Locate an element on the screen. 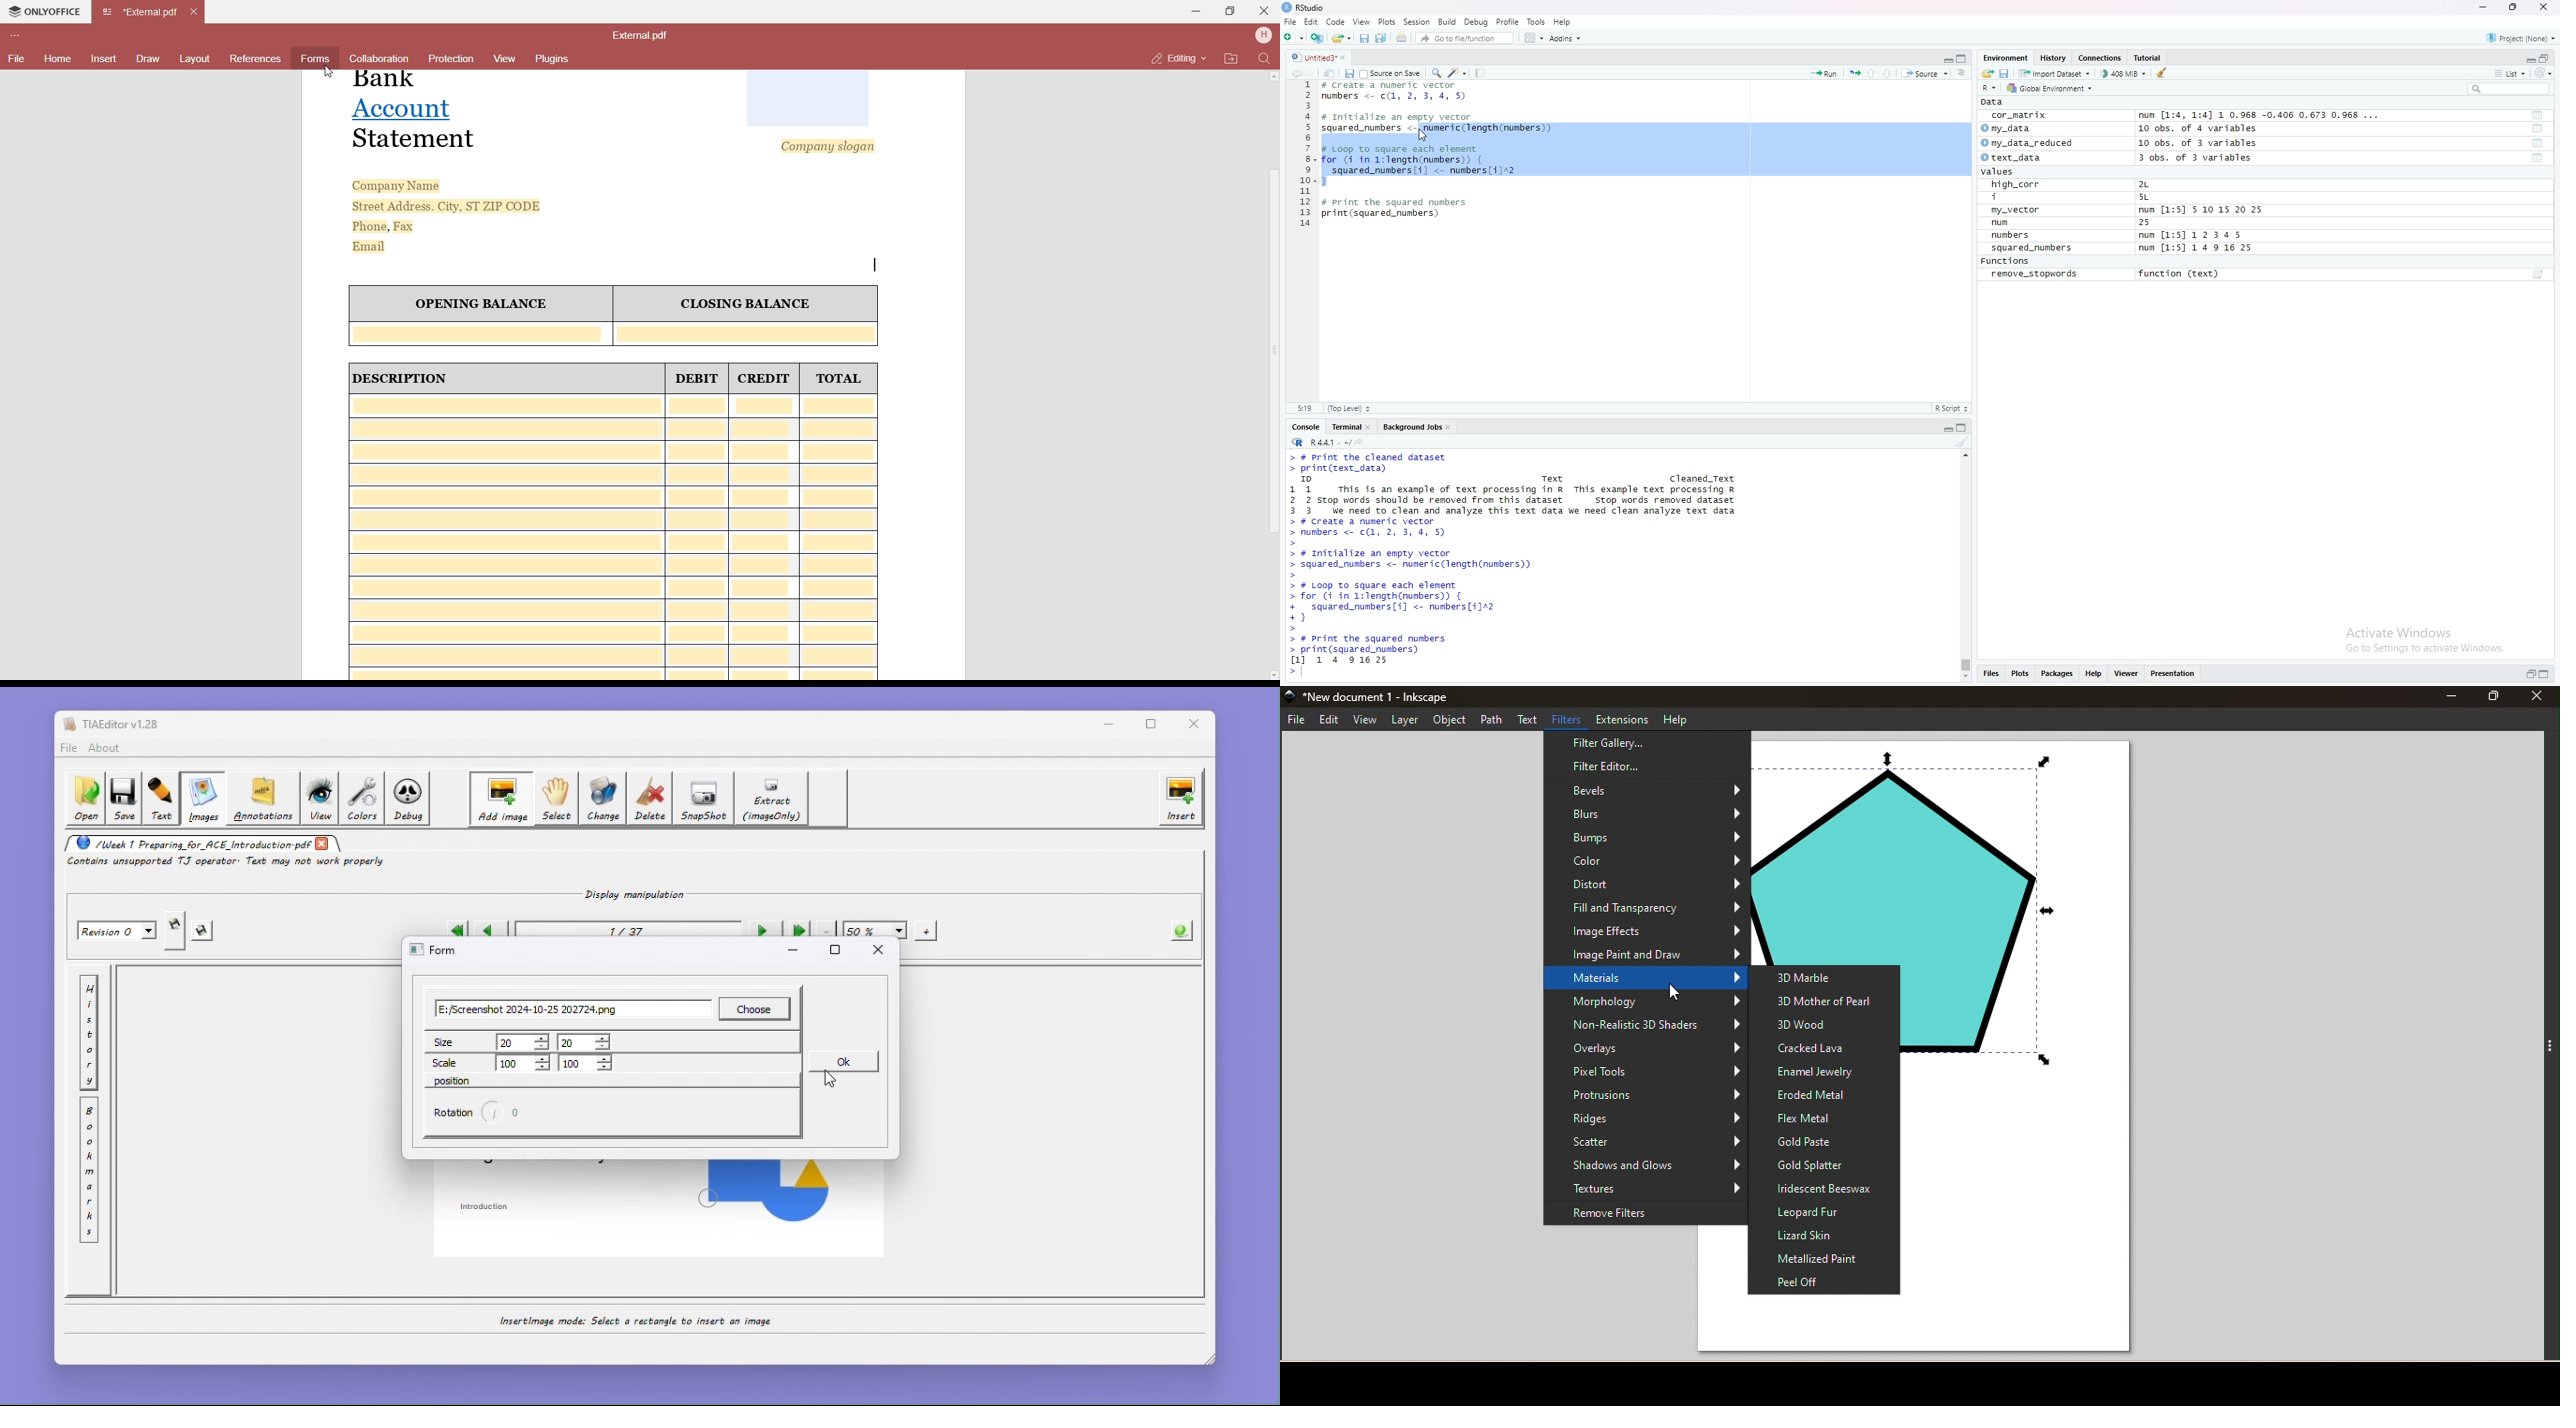 The width and height of the screenshot is (2576, 1428). Open an existing file is located at coordinates (1341, 37).